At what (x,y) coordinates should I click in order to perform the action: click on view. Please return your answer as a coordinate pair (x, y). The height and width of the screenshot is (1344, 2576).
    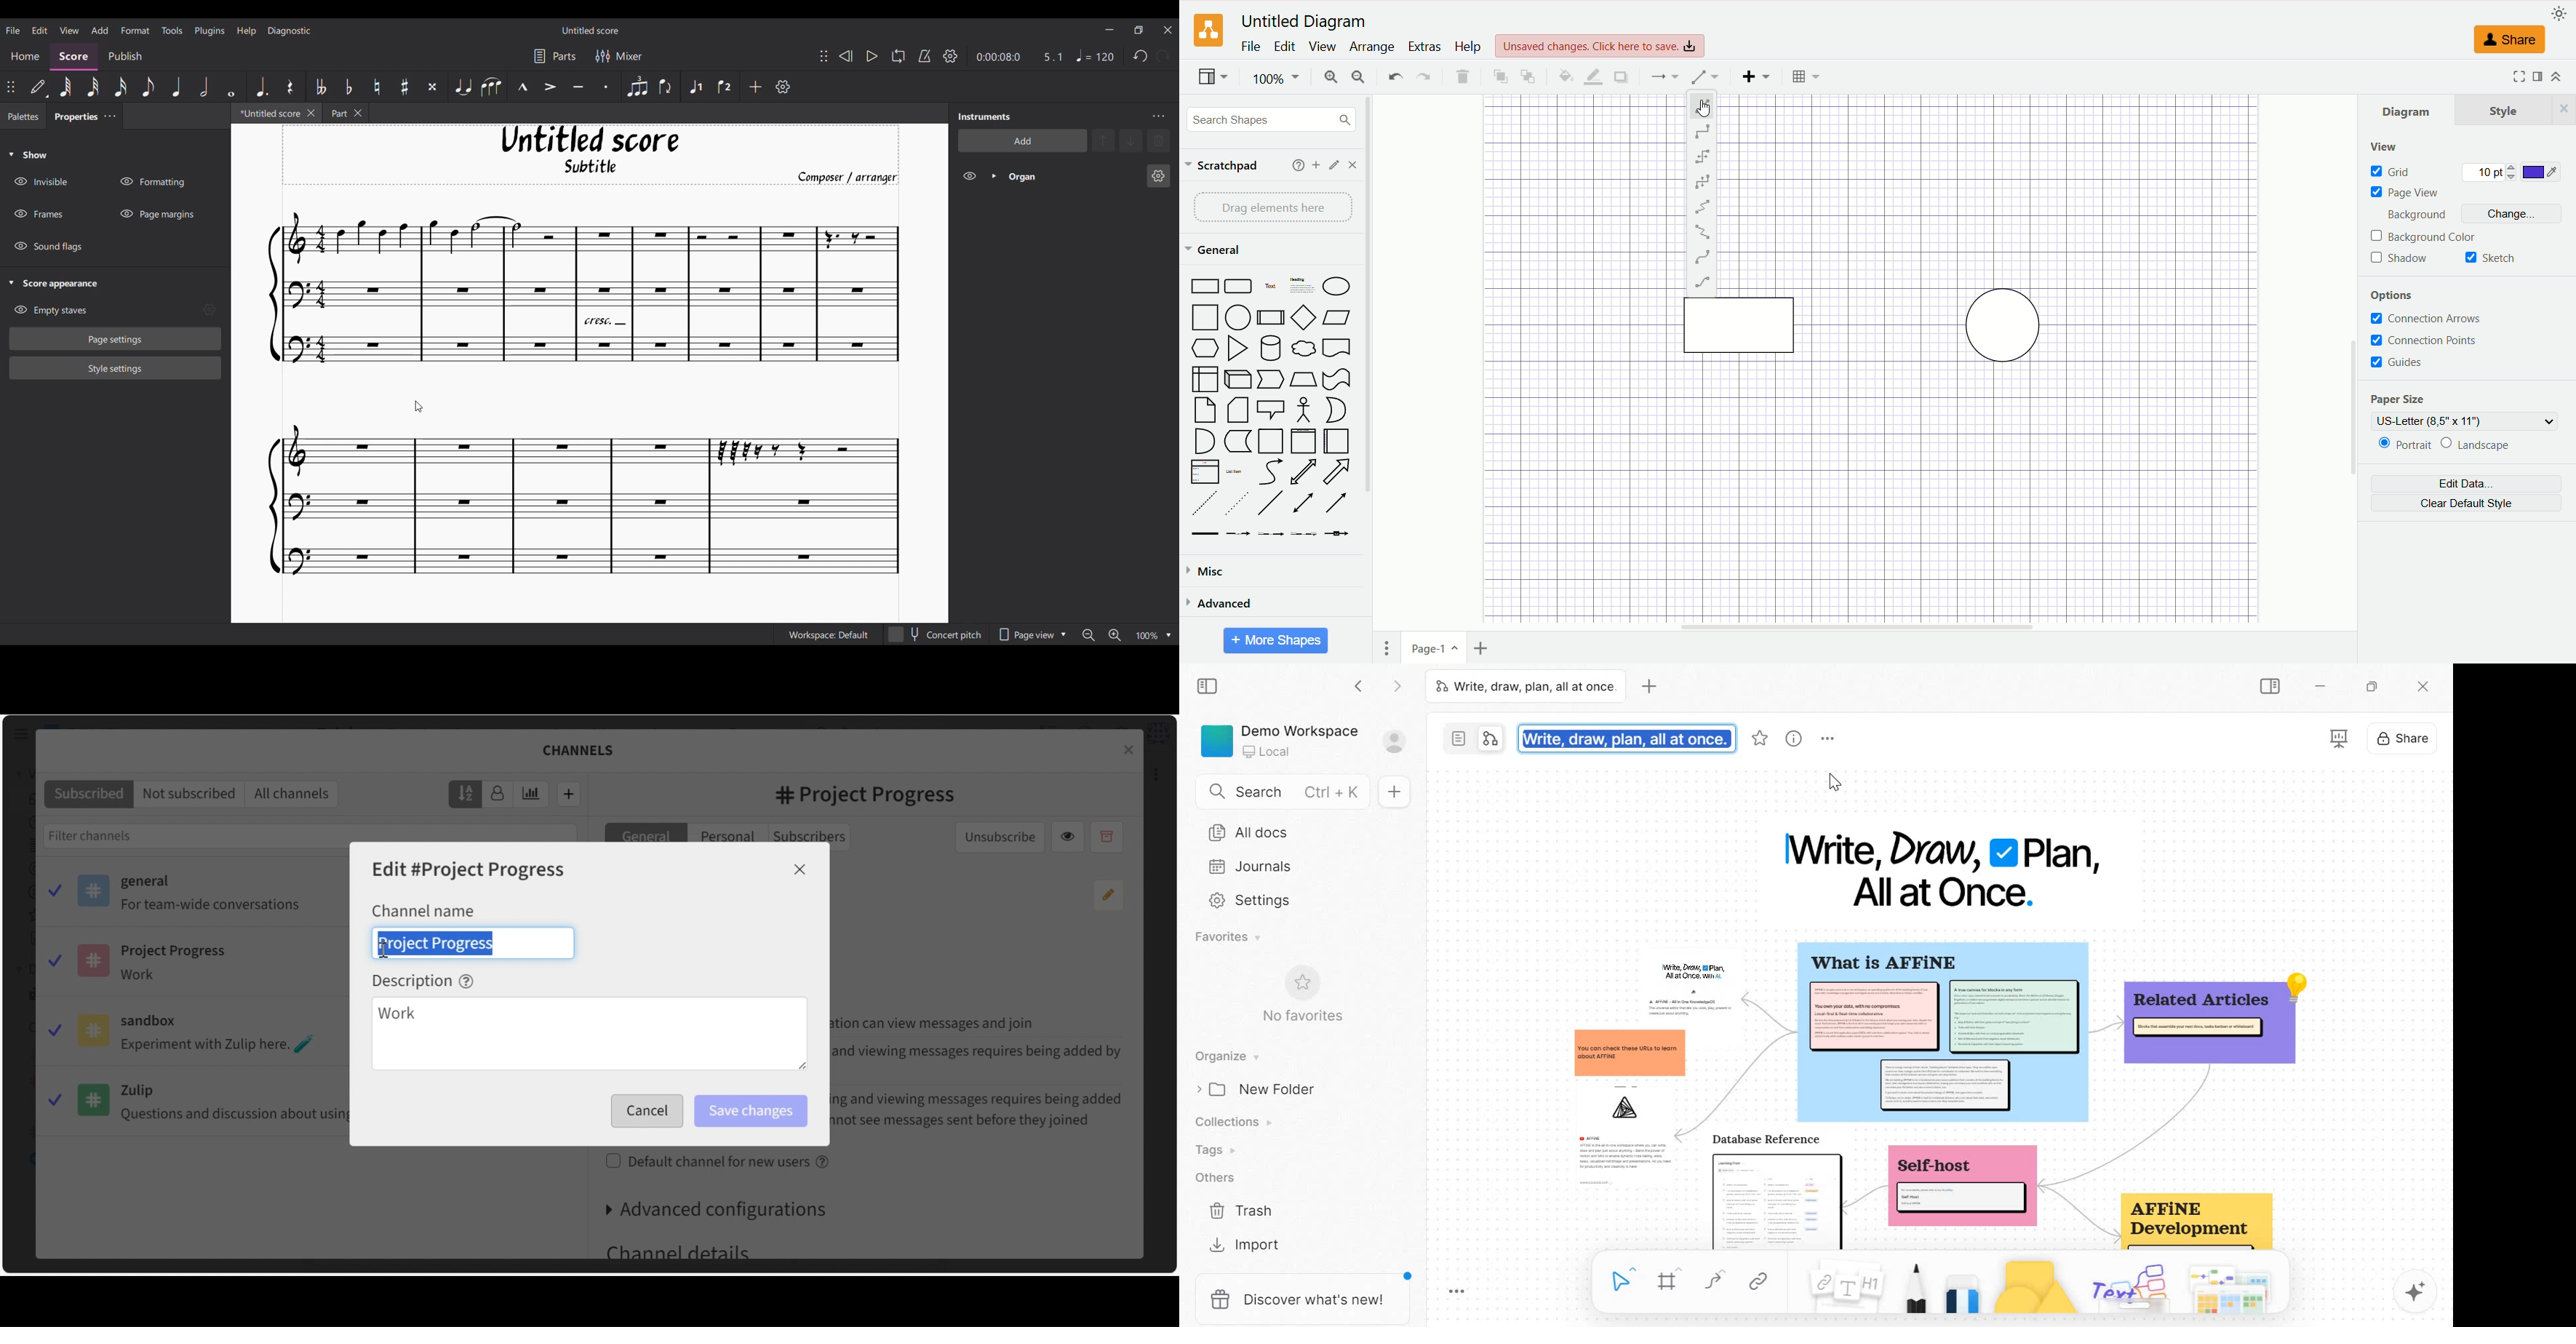
    Looking at the image, I should click on (1323, 46).